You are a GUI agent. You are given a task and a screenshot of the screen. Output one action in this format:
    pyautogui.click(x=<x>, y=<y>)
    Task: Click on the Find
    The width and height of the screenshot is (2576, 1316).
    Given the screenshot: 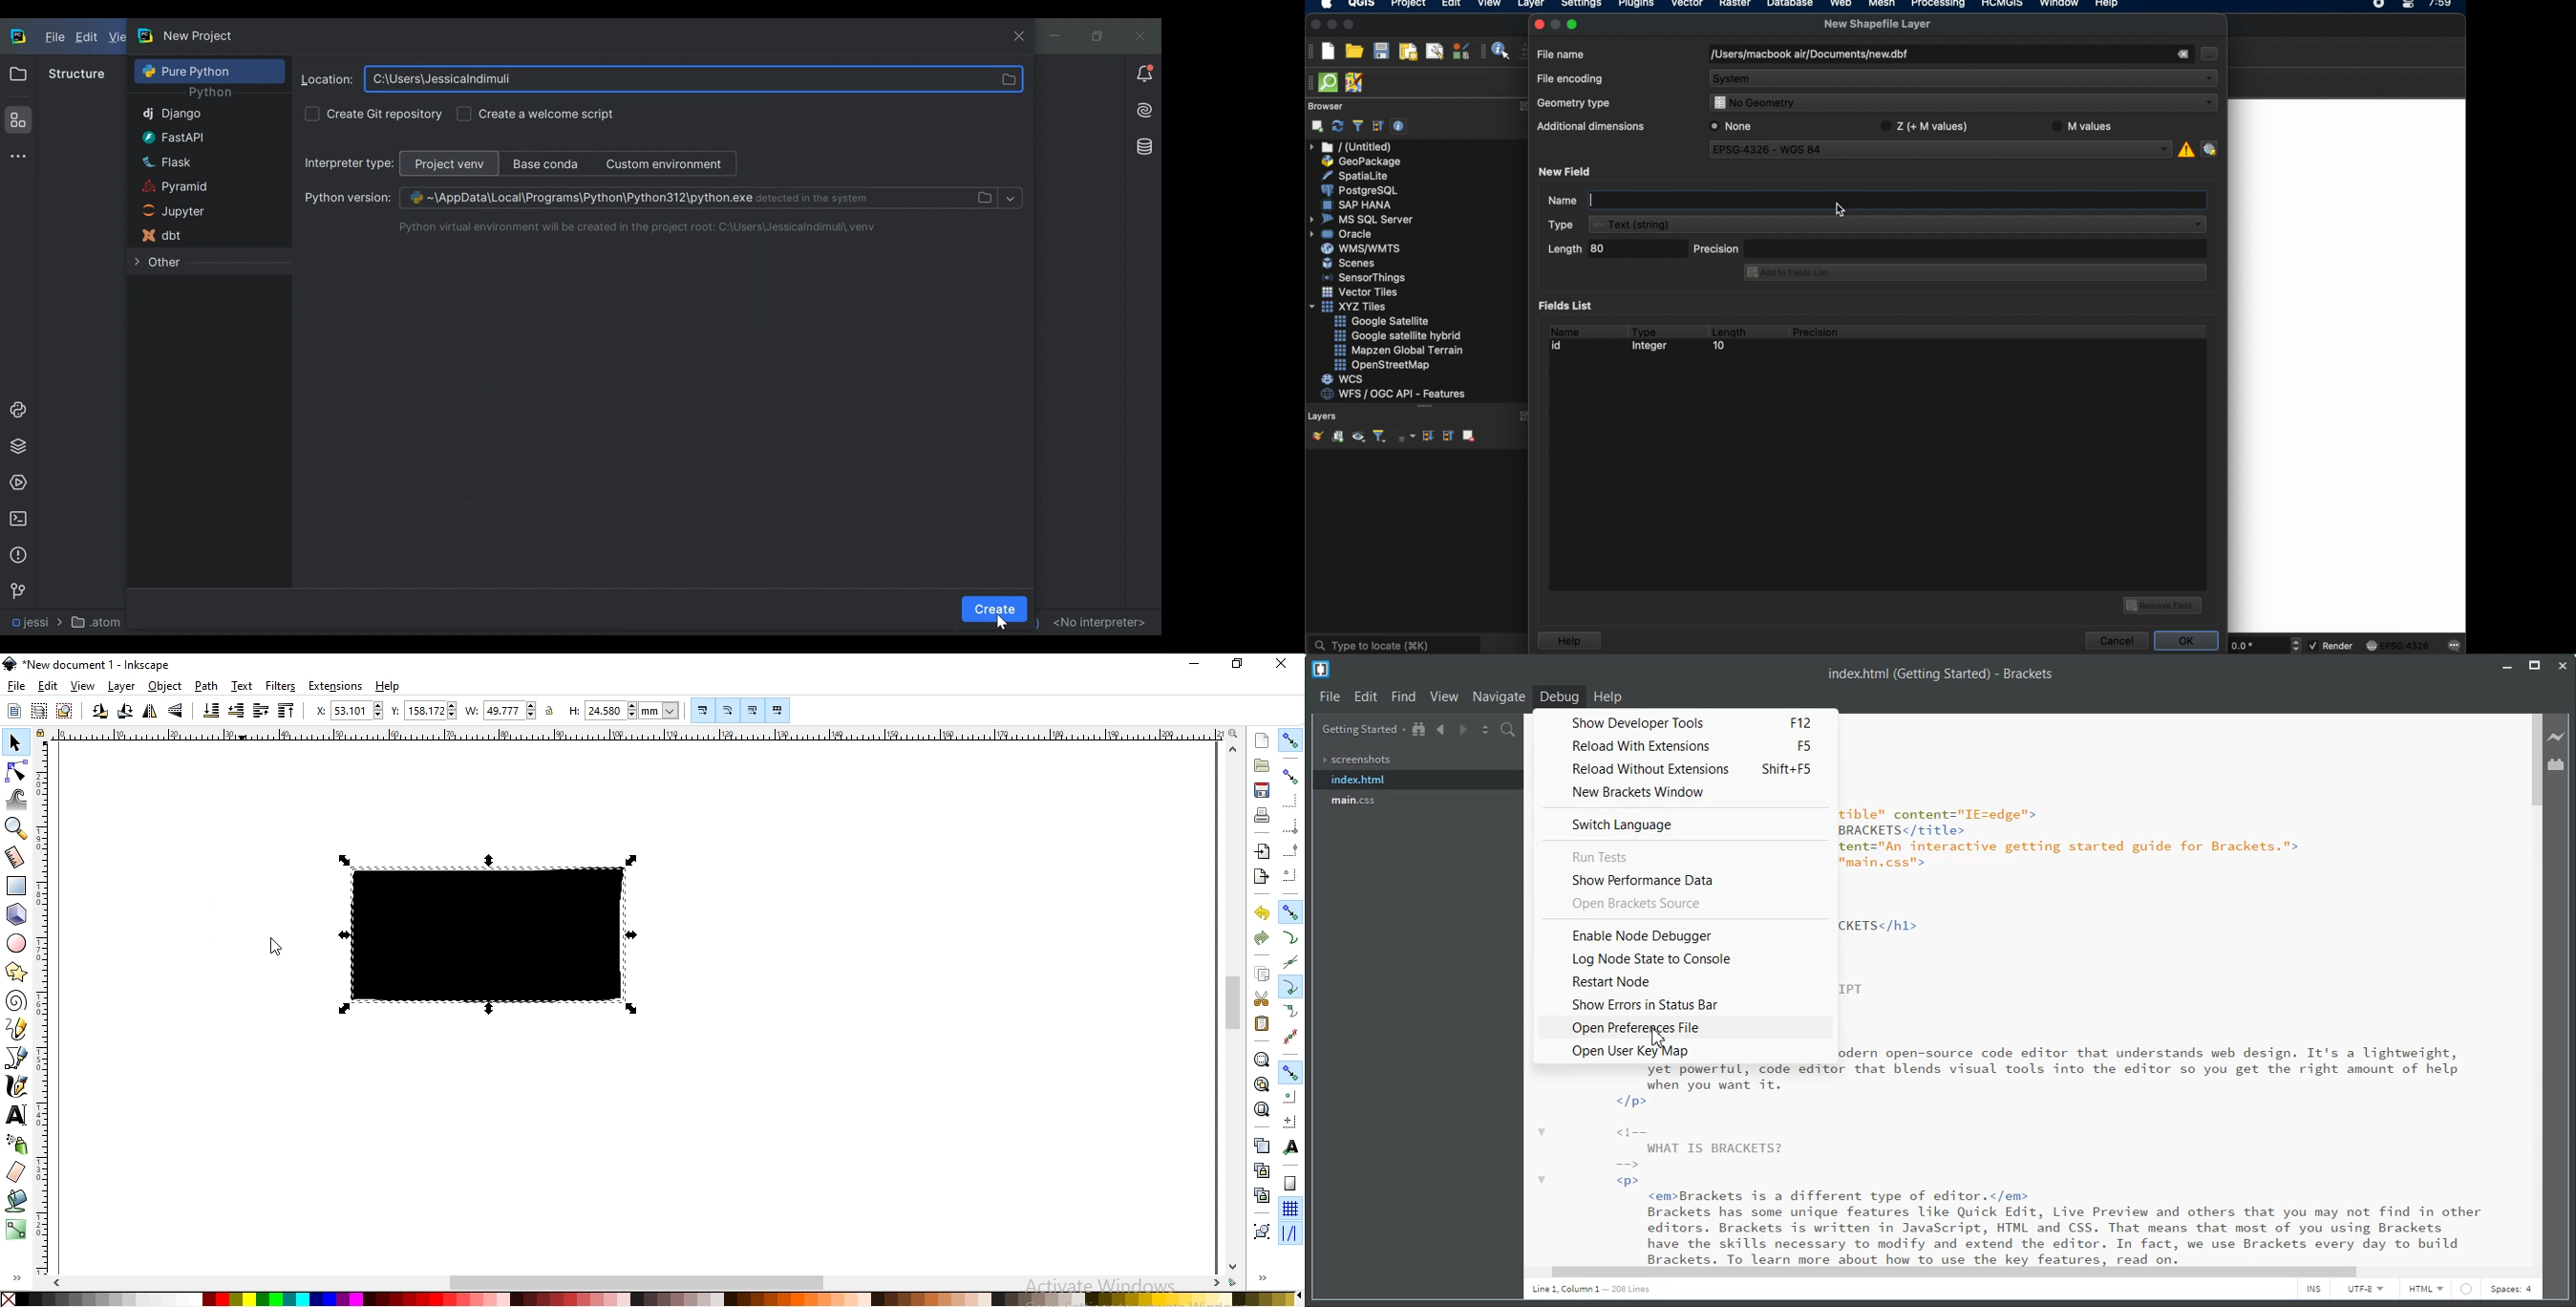 What is the action you would take?
    pyautogui.click(x=1403, y=697)
    